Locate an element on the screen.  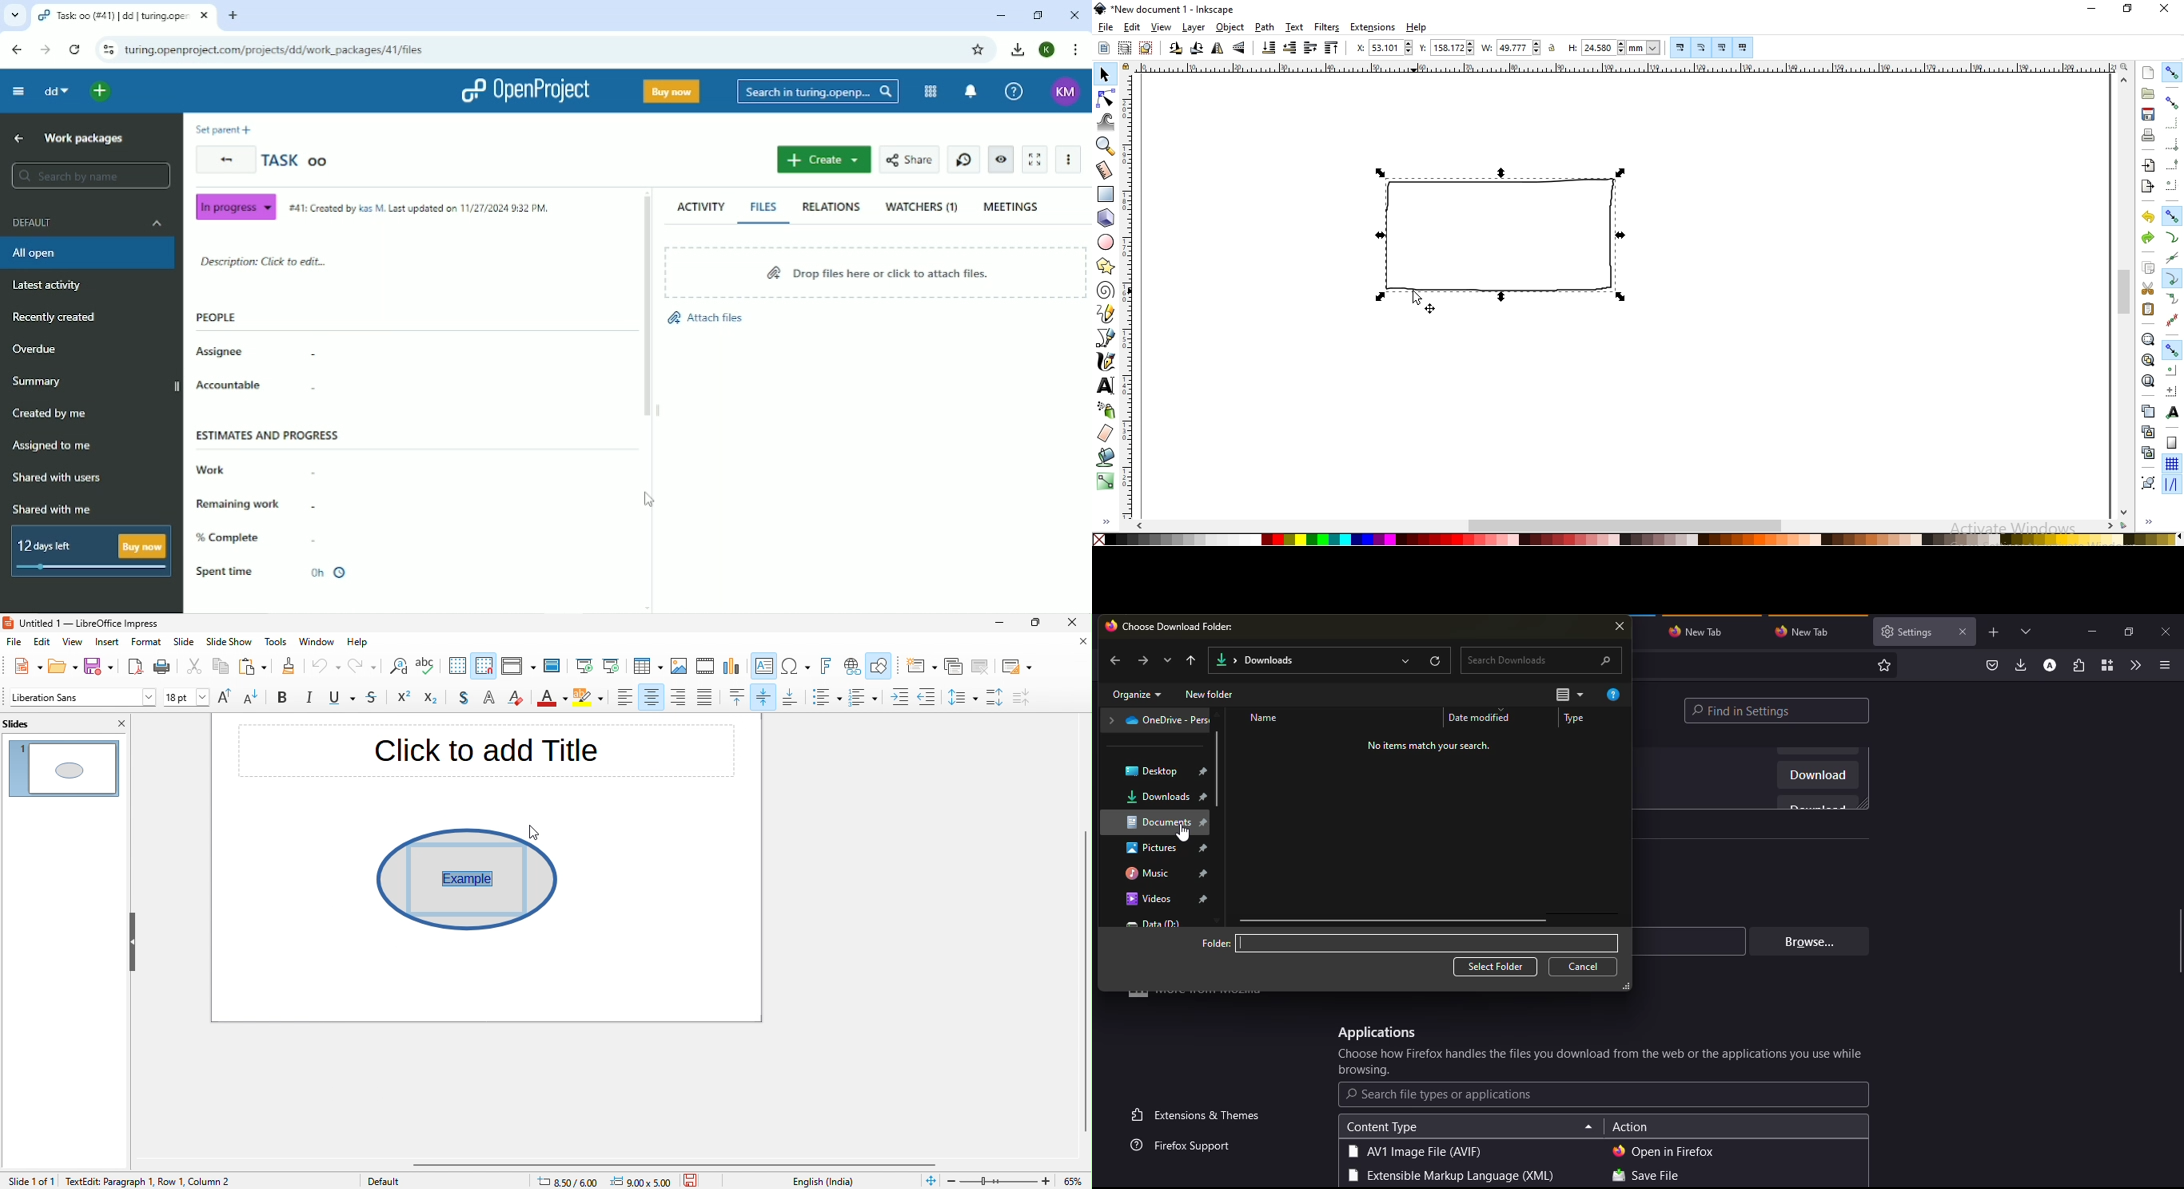
tools is located at coordinates (274, 643).